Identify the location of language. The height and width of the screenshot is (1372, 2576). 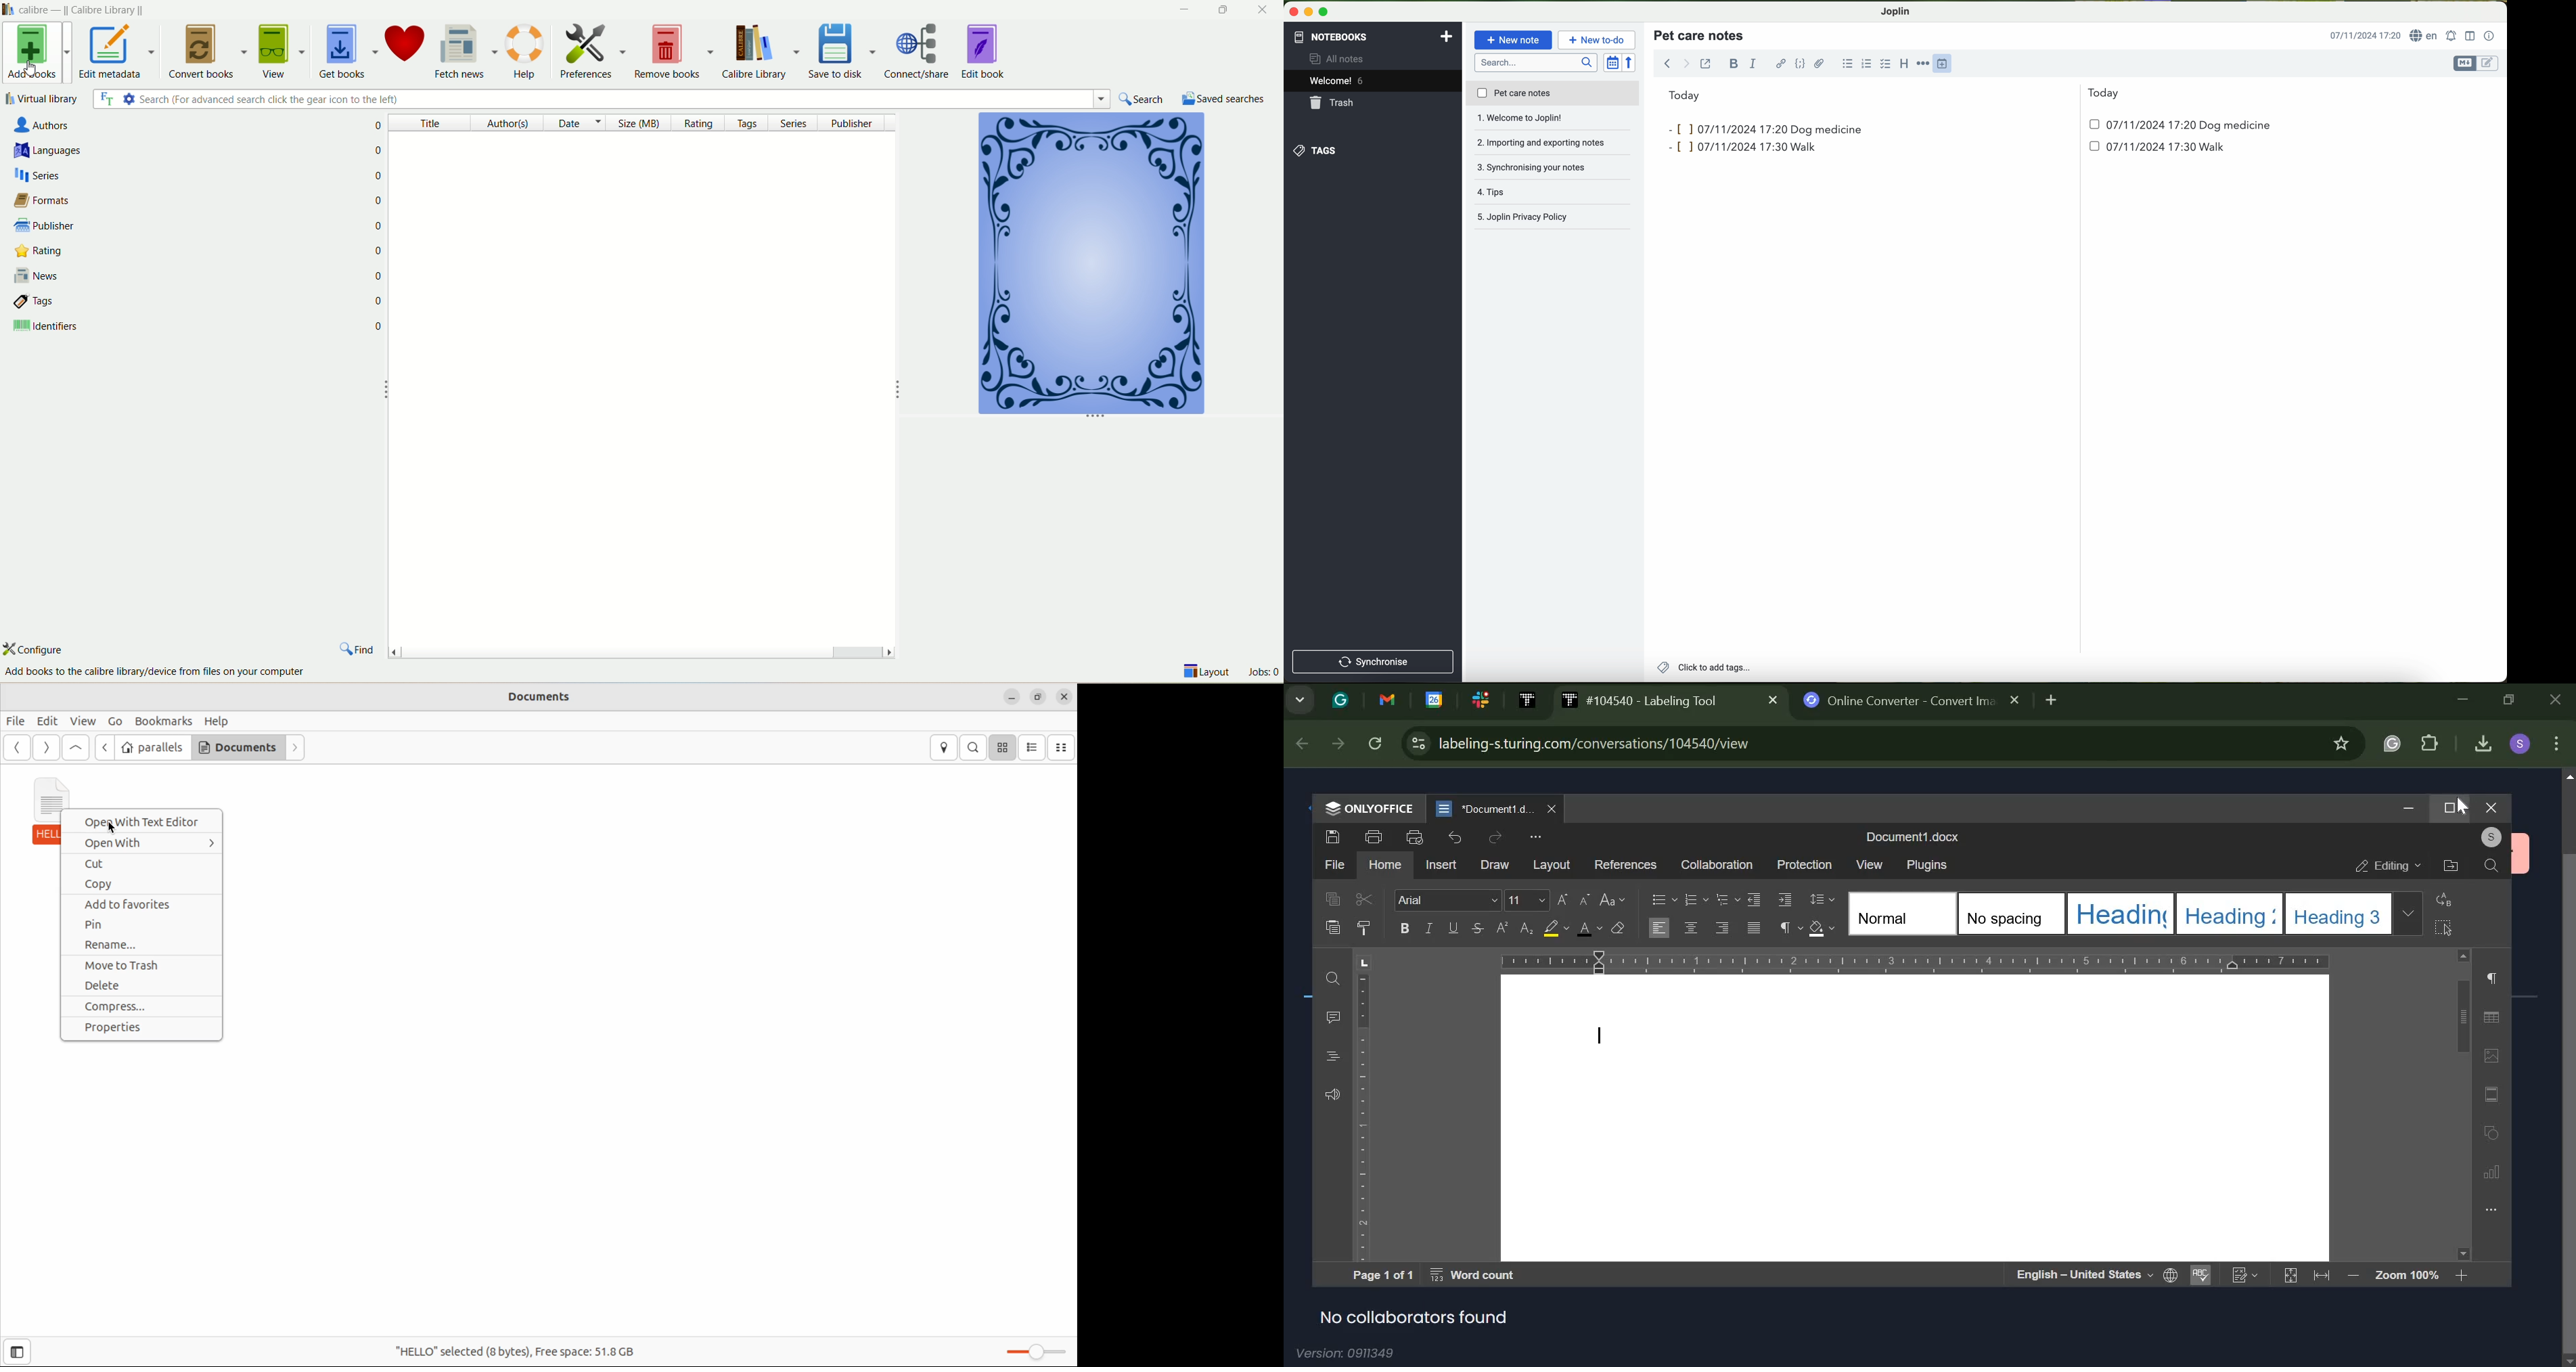
(2426, 36).